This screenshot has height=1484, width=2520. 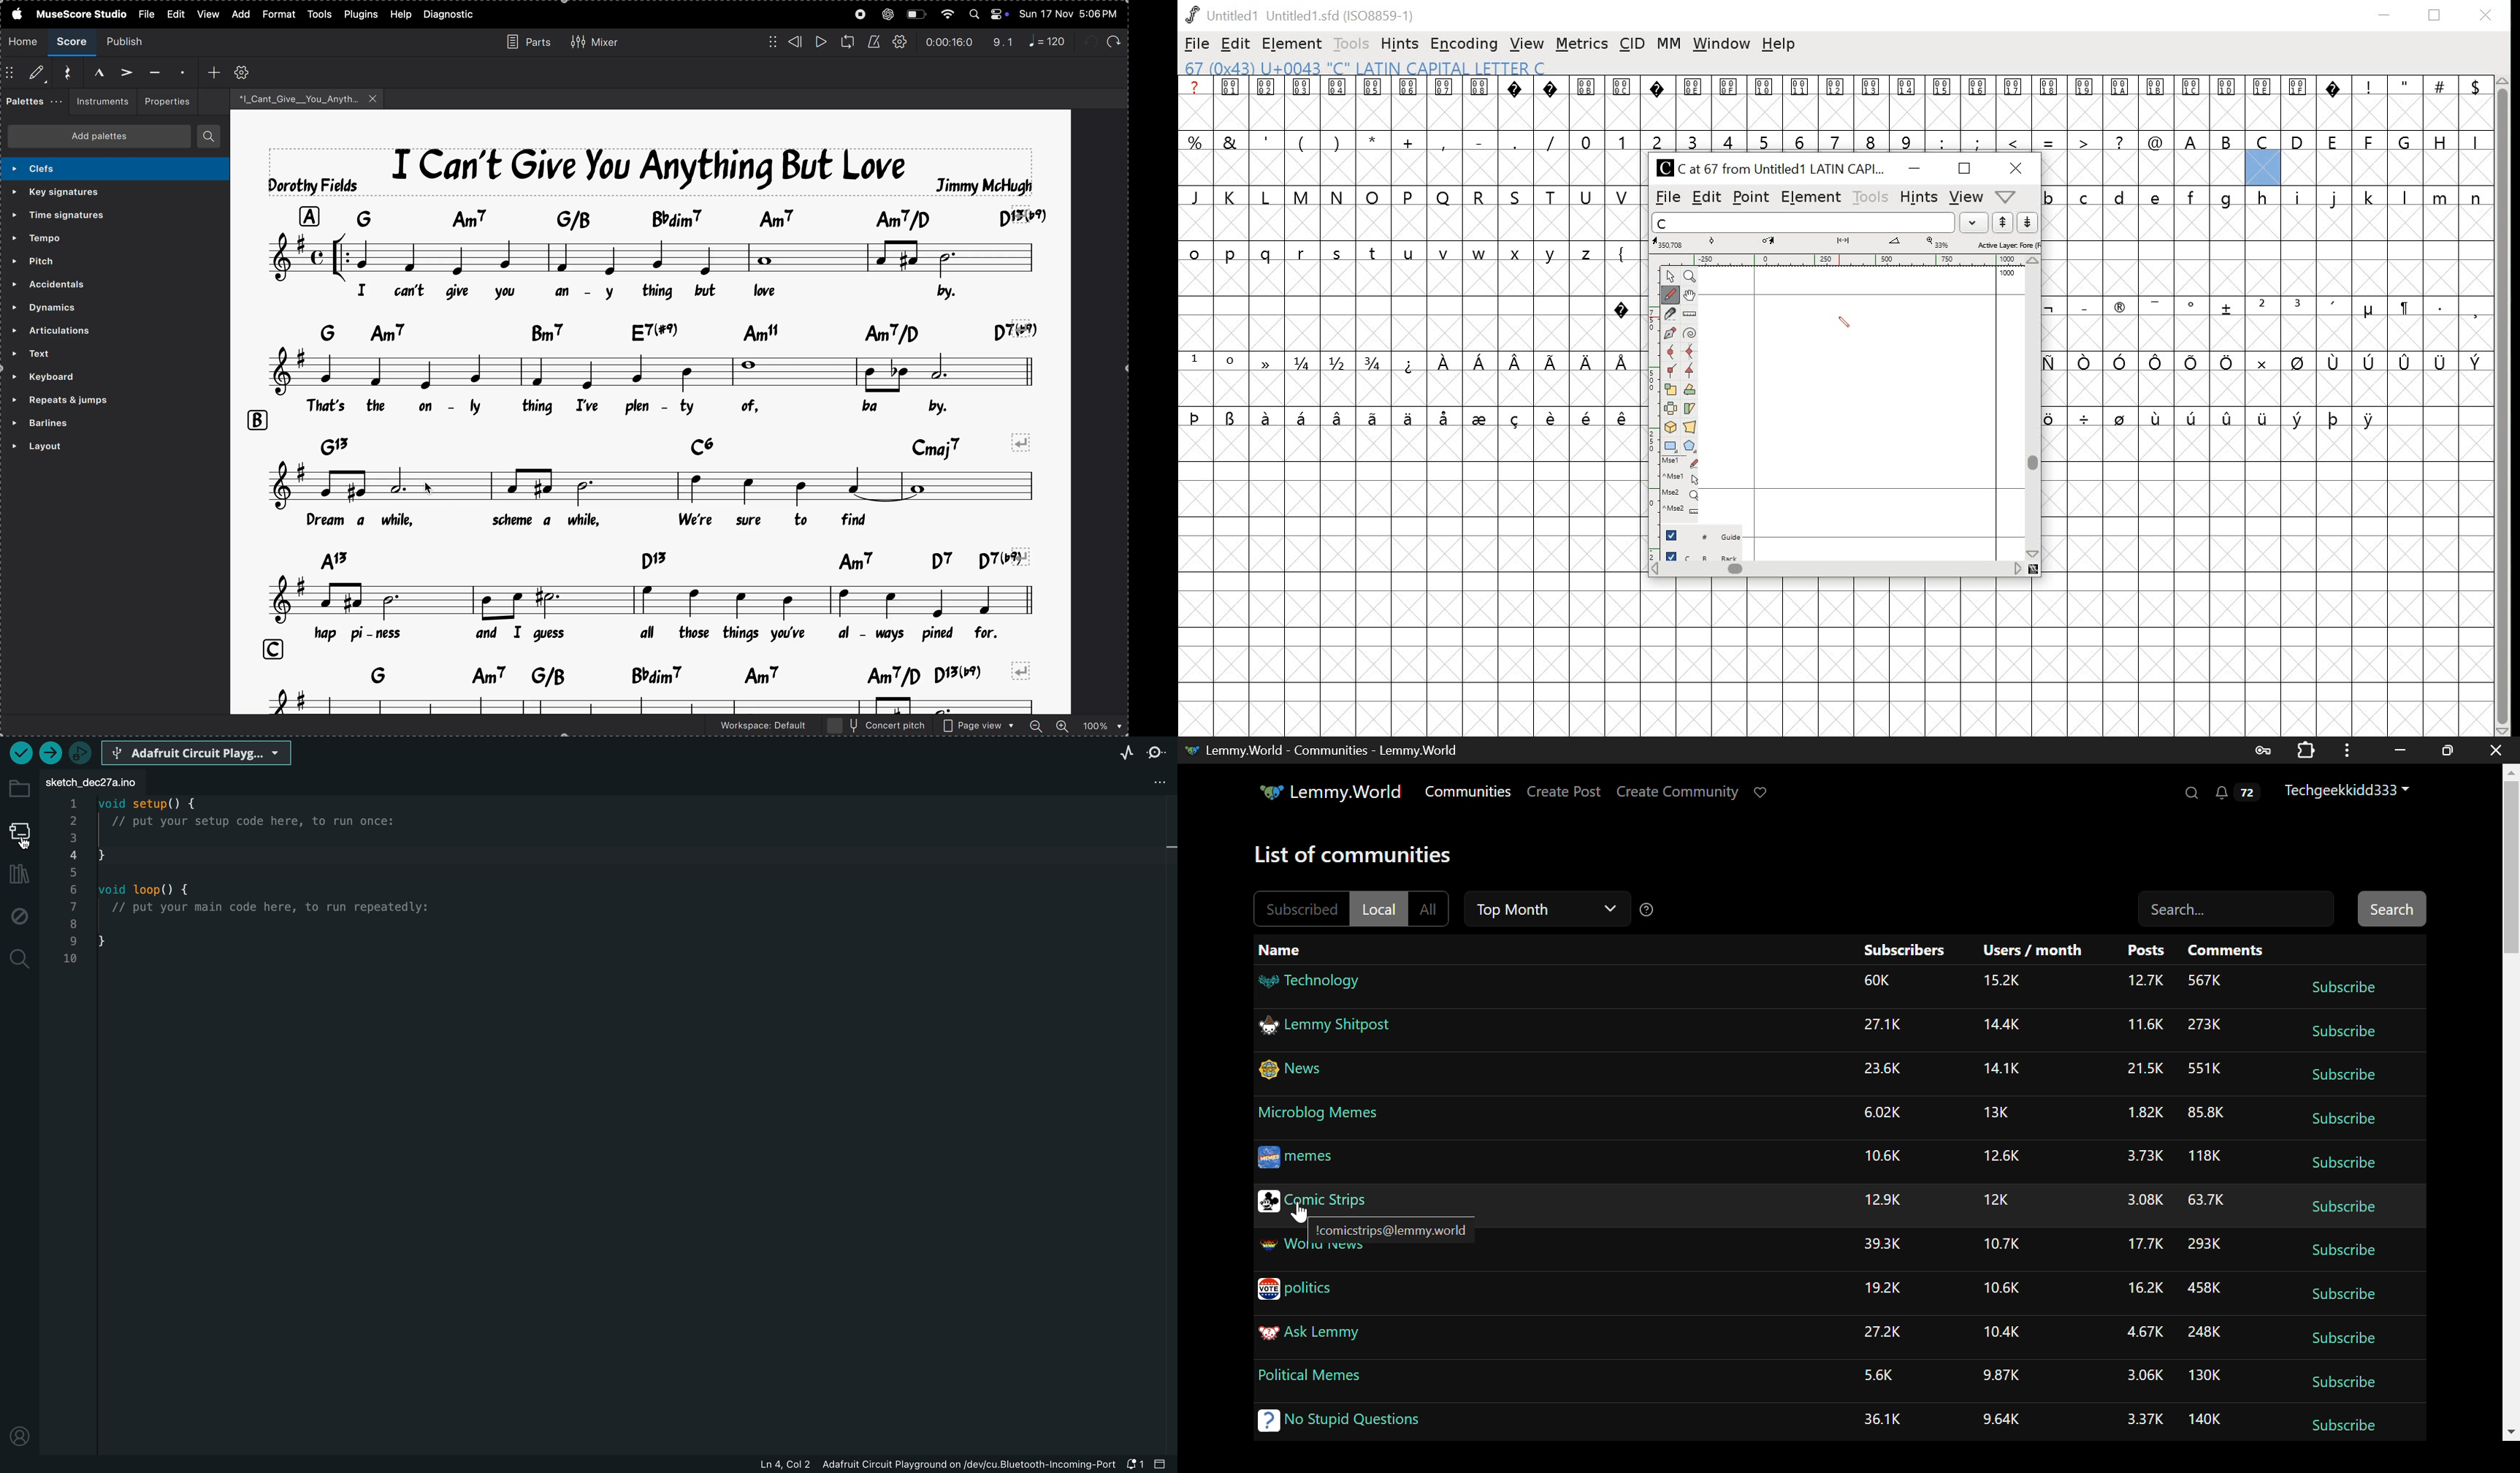 What do you see at coordinates (2000, 1290) in the screenshot?
I see `Amount` at bounding box center [2000, 1290].